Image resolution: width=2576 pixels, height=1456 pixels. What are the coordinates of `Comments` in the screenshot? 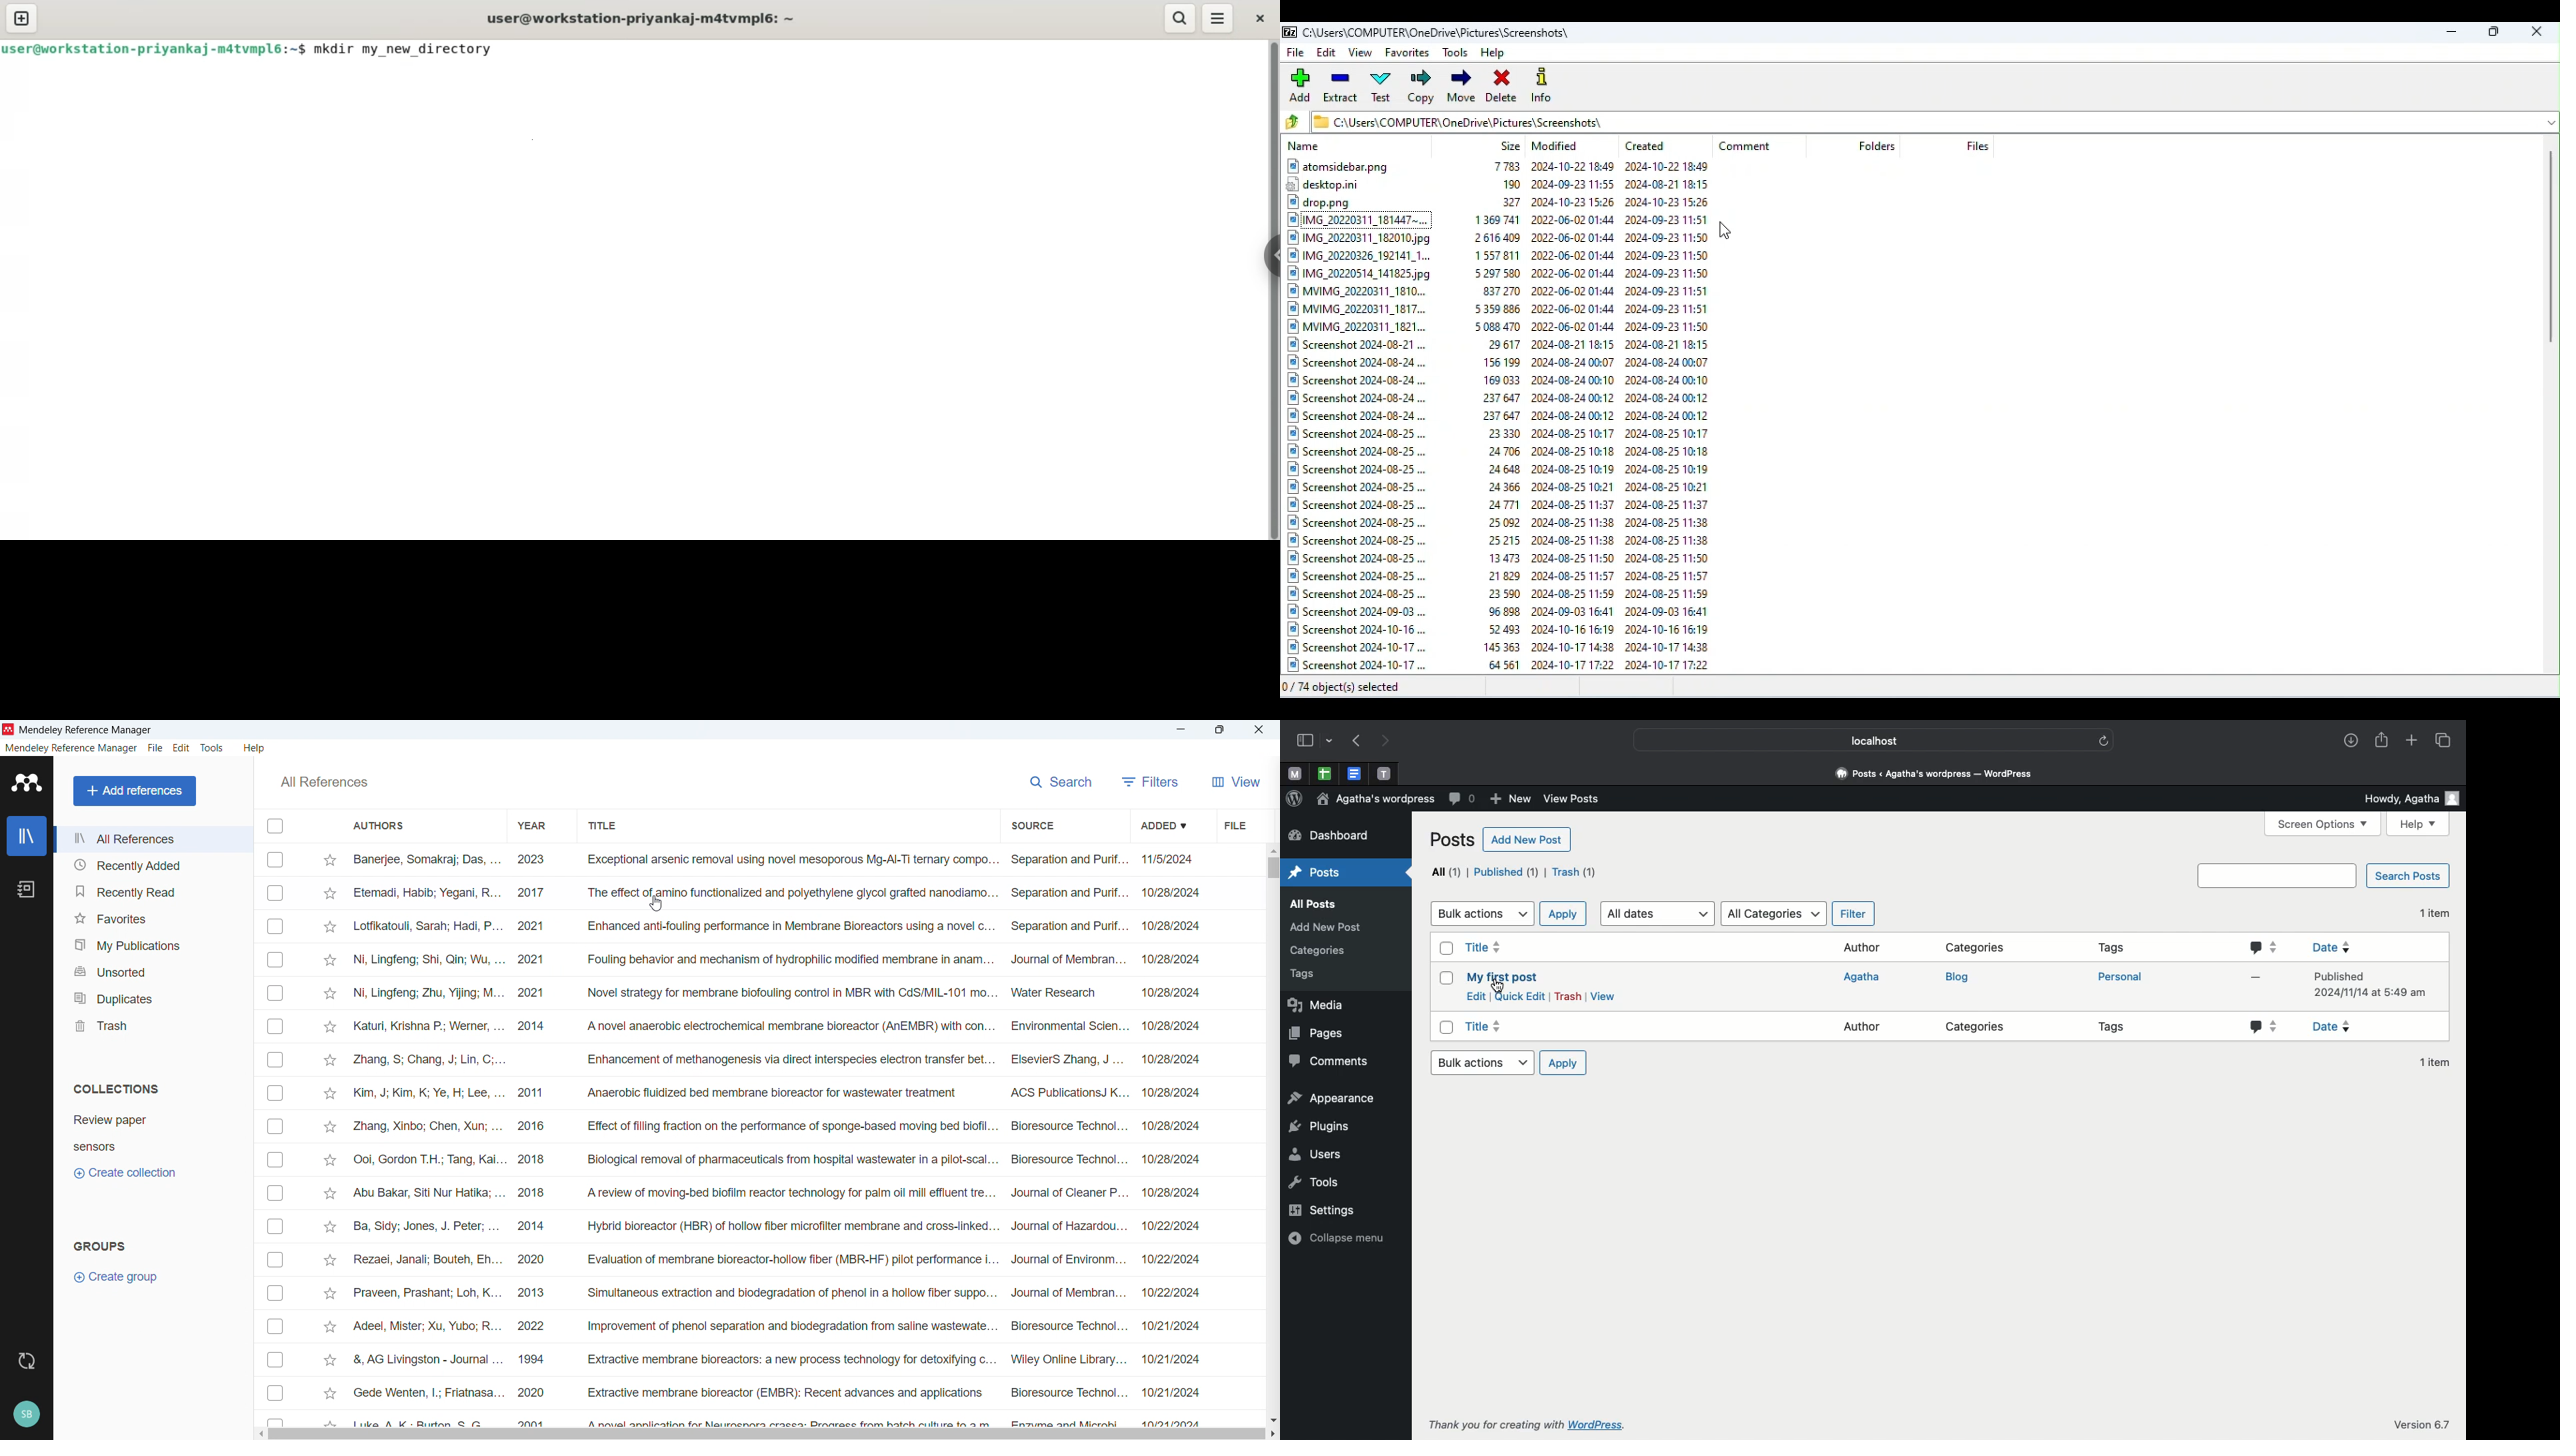 It's located at (1332, 1062).